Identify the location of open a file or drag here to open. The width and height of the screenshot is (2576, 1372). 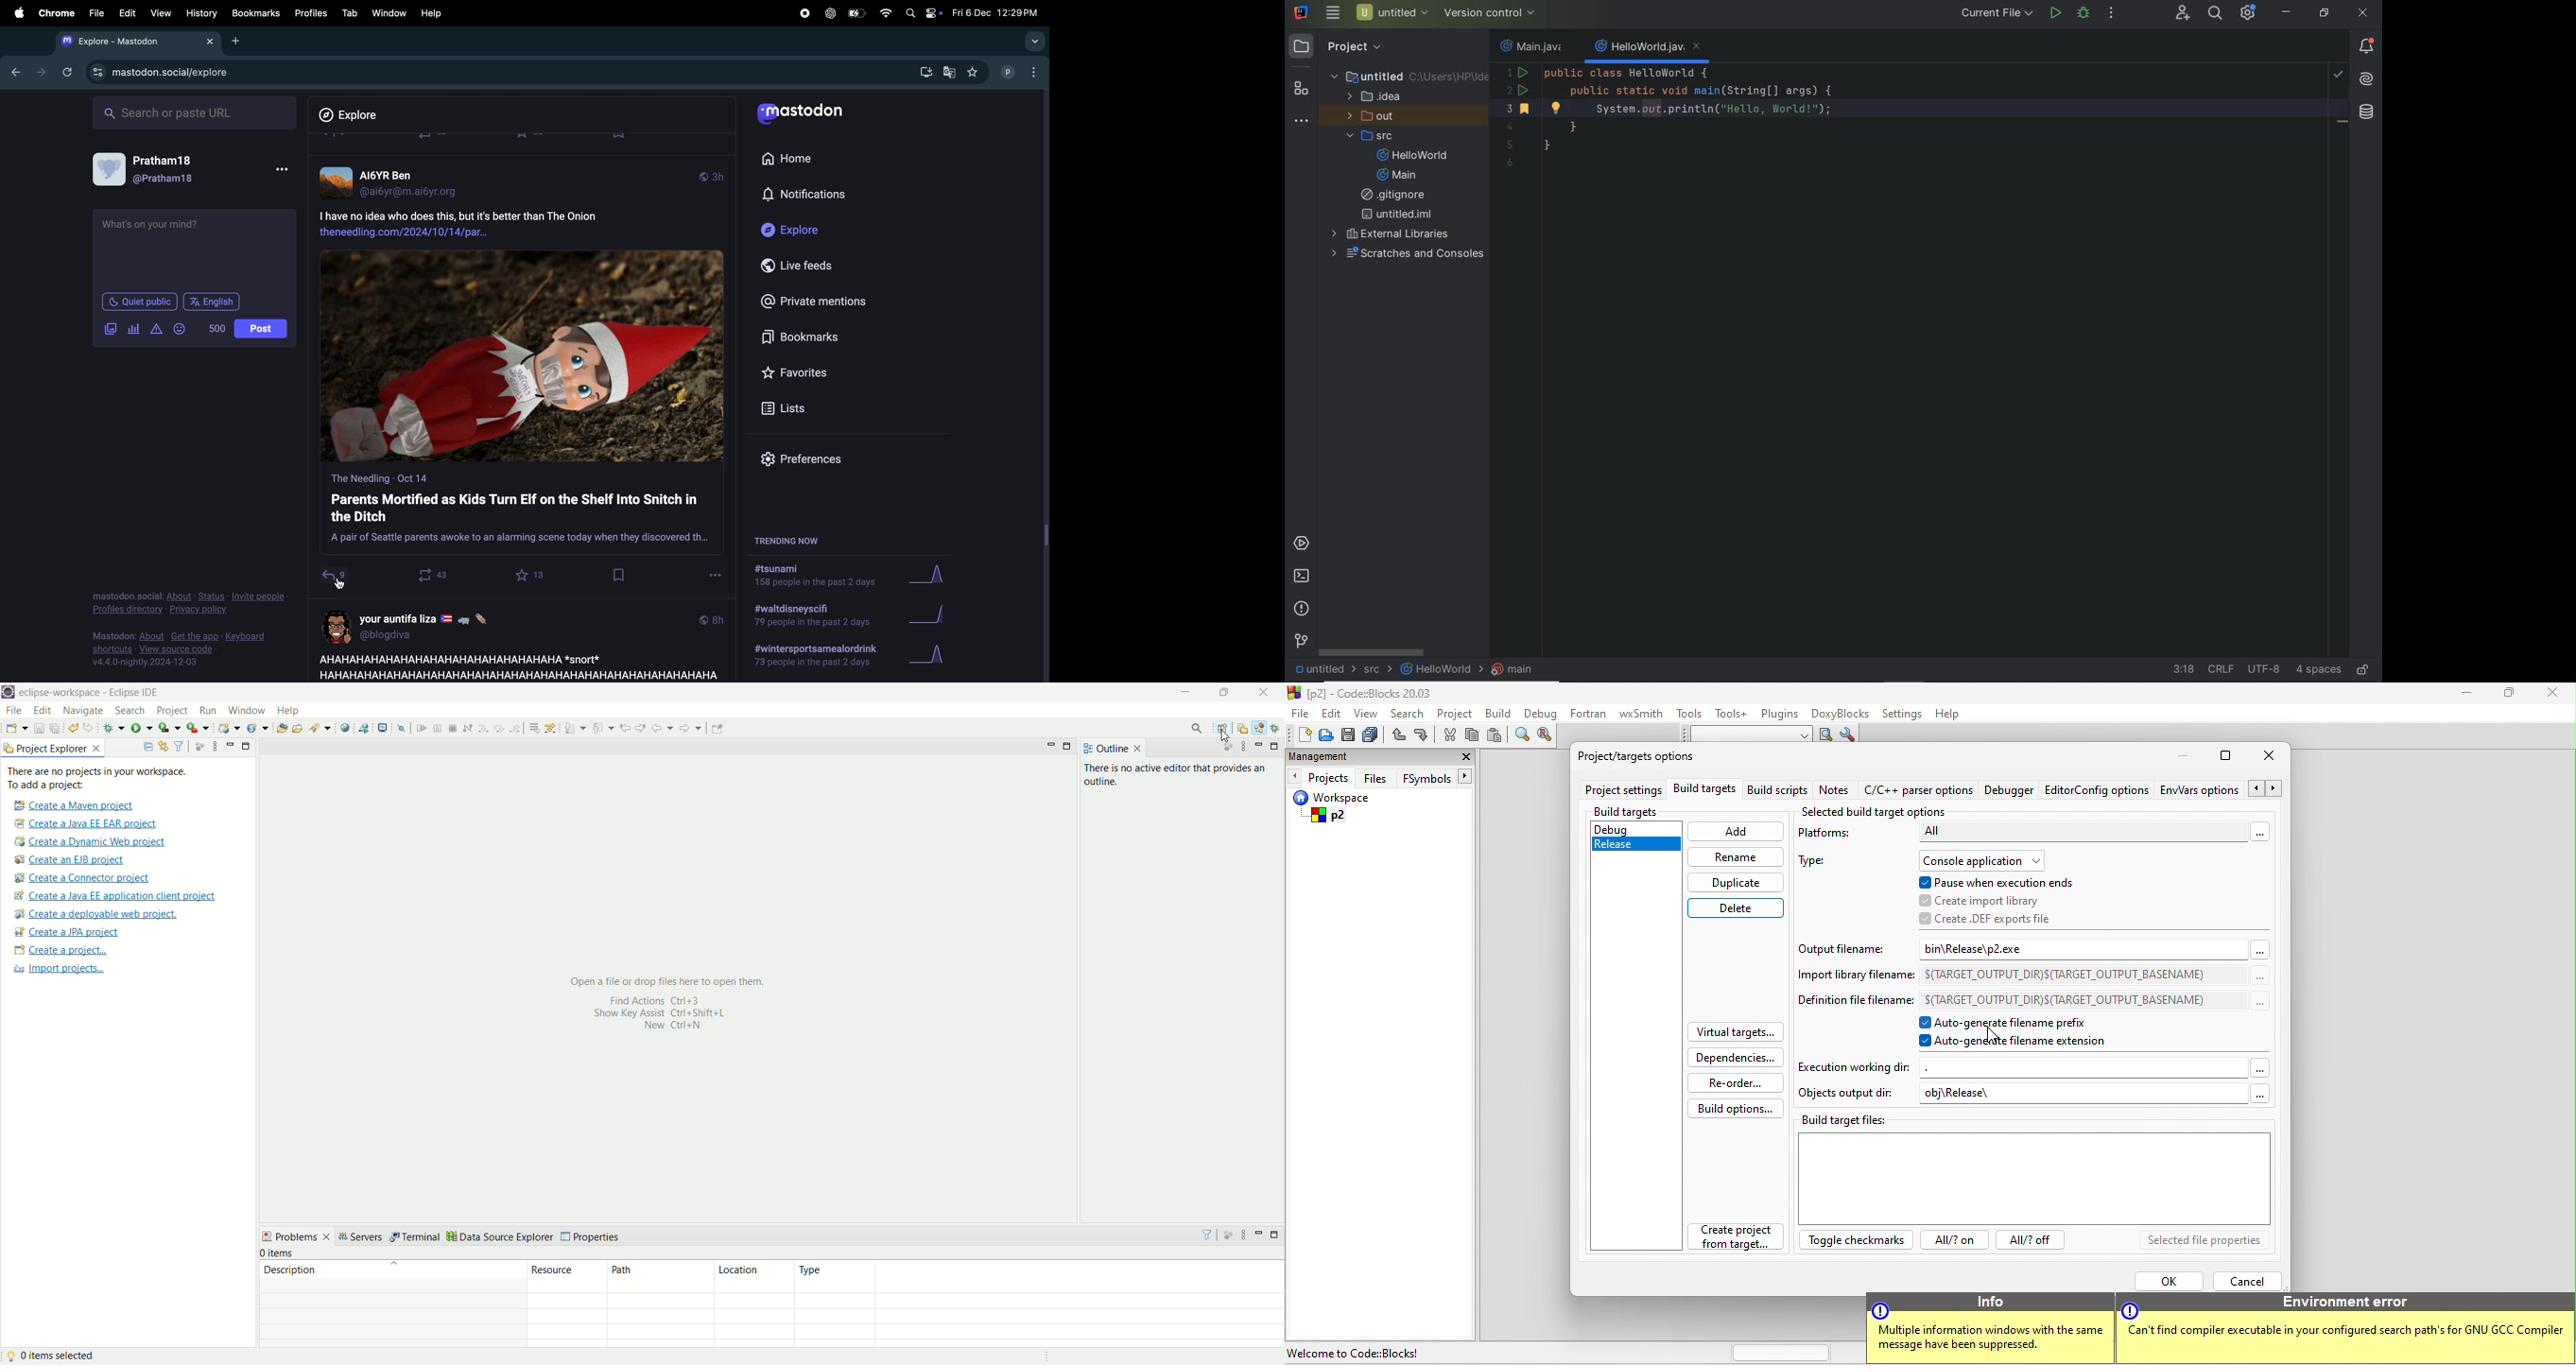
(664, 1004).